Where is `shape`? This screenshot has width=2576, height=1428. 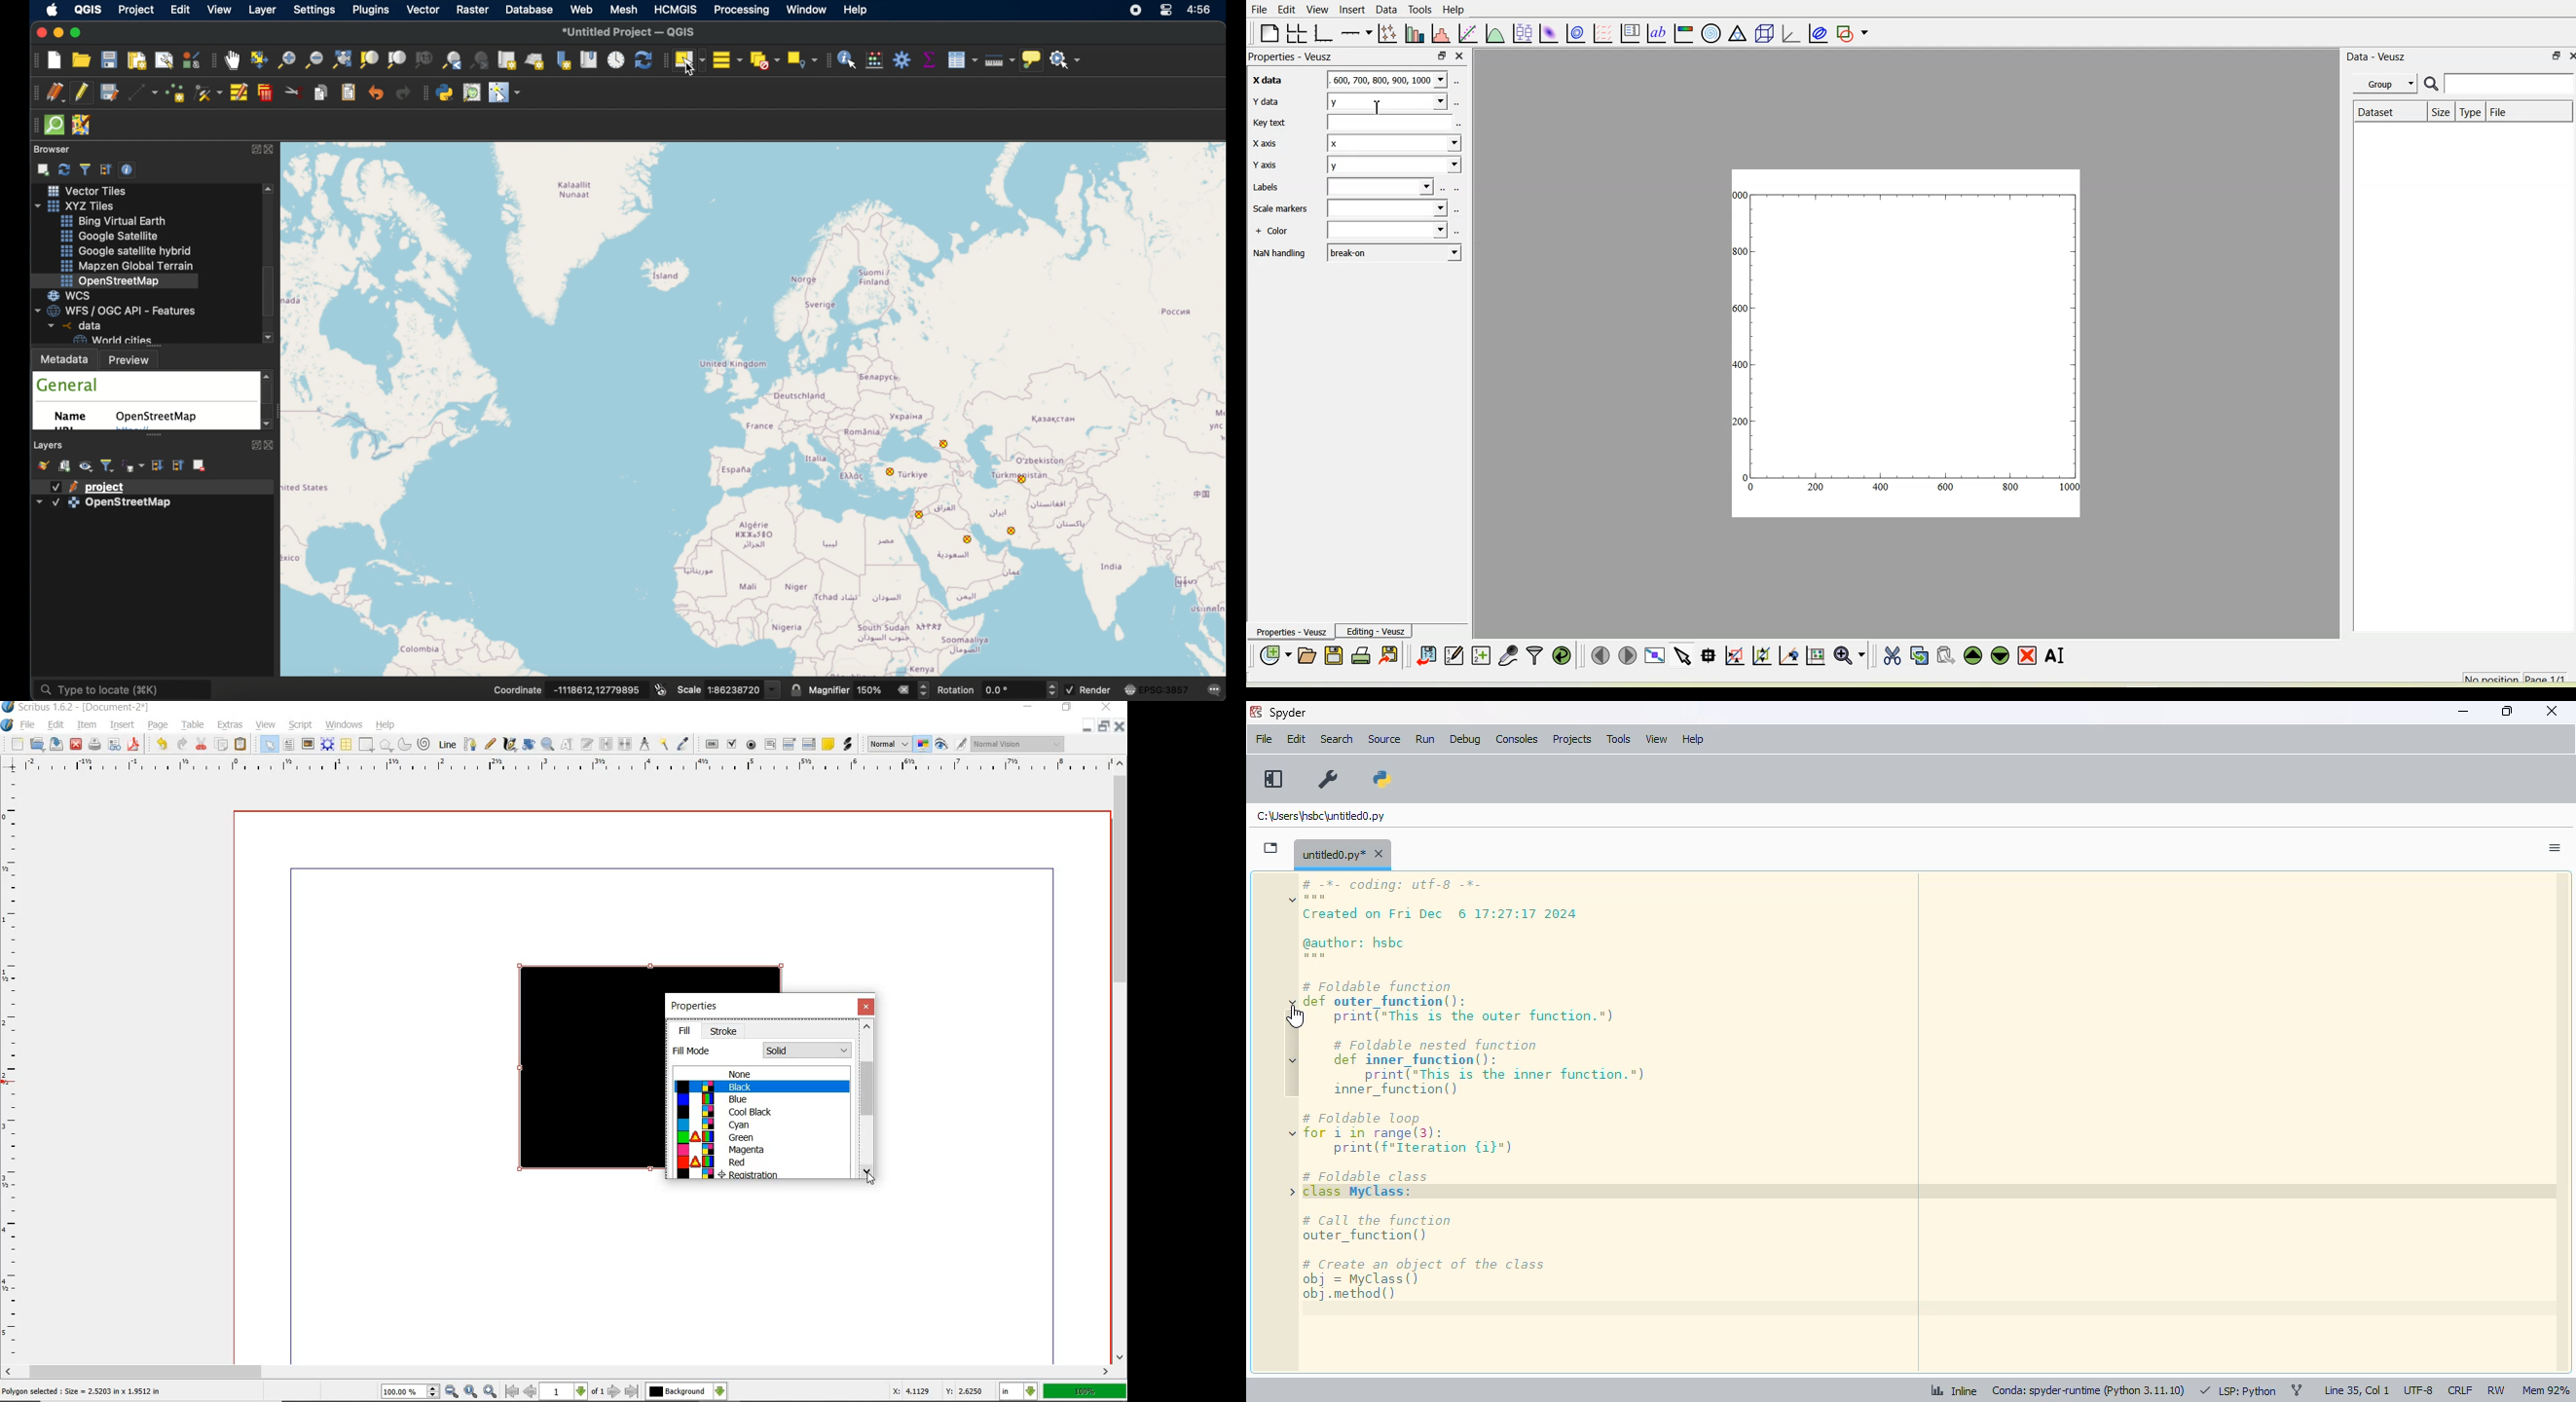 shape is located at coordinates (367, 744).